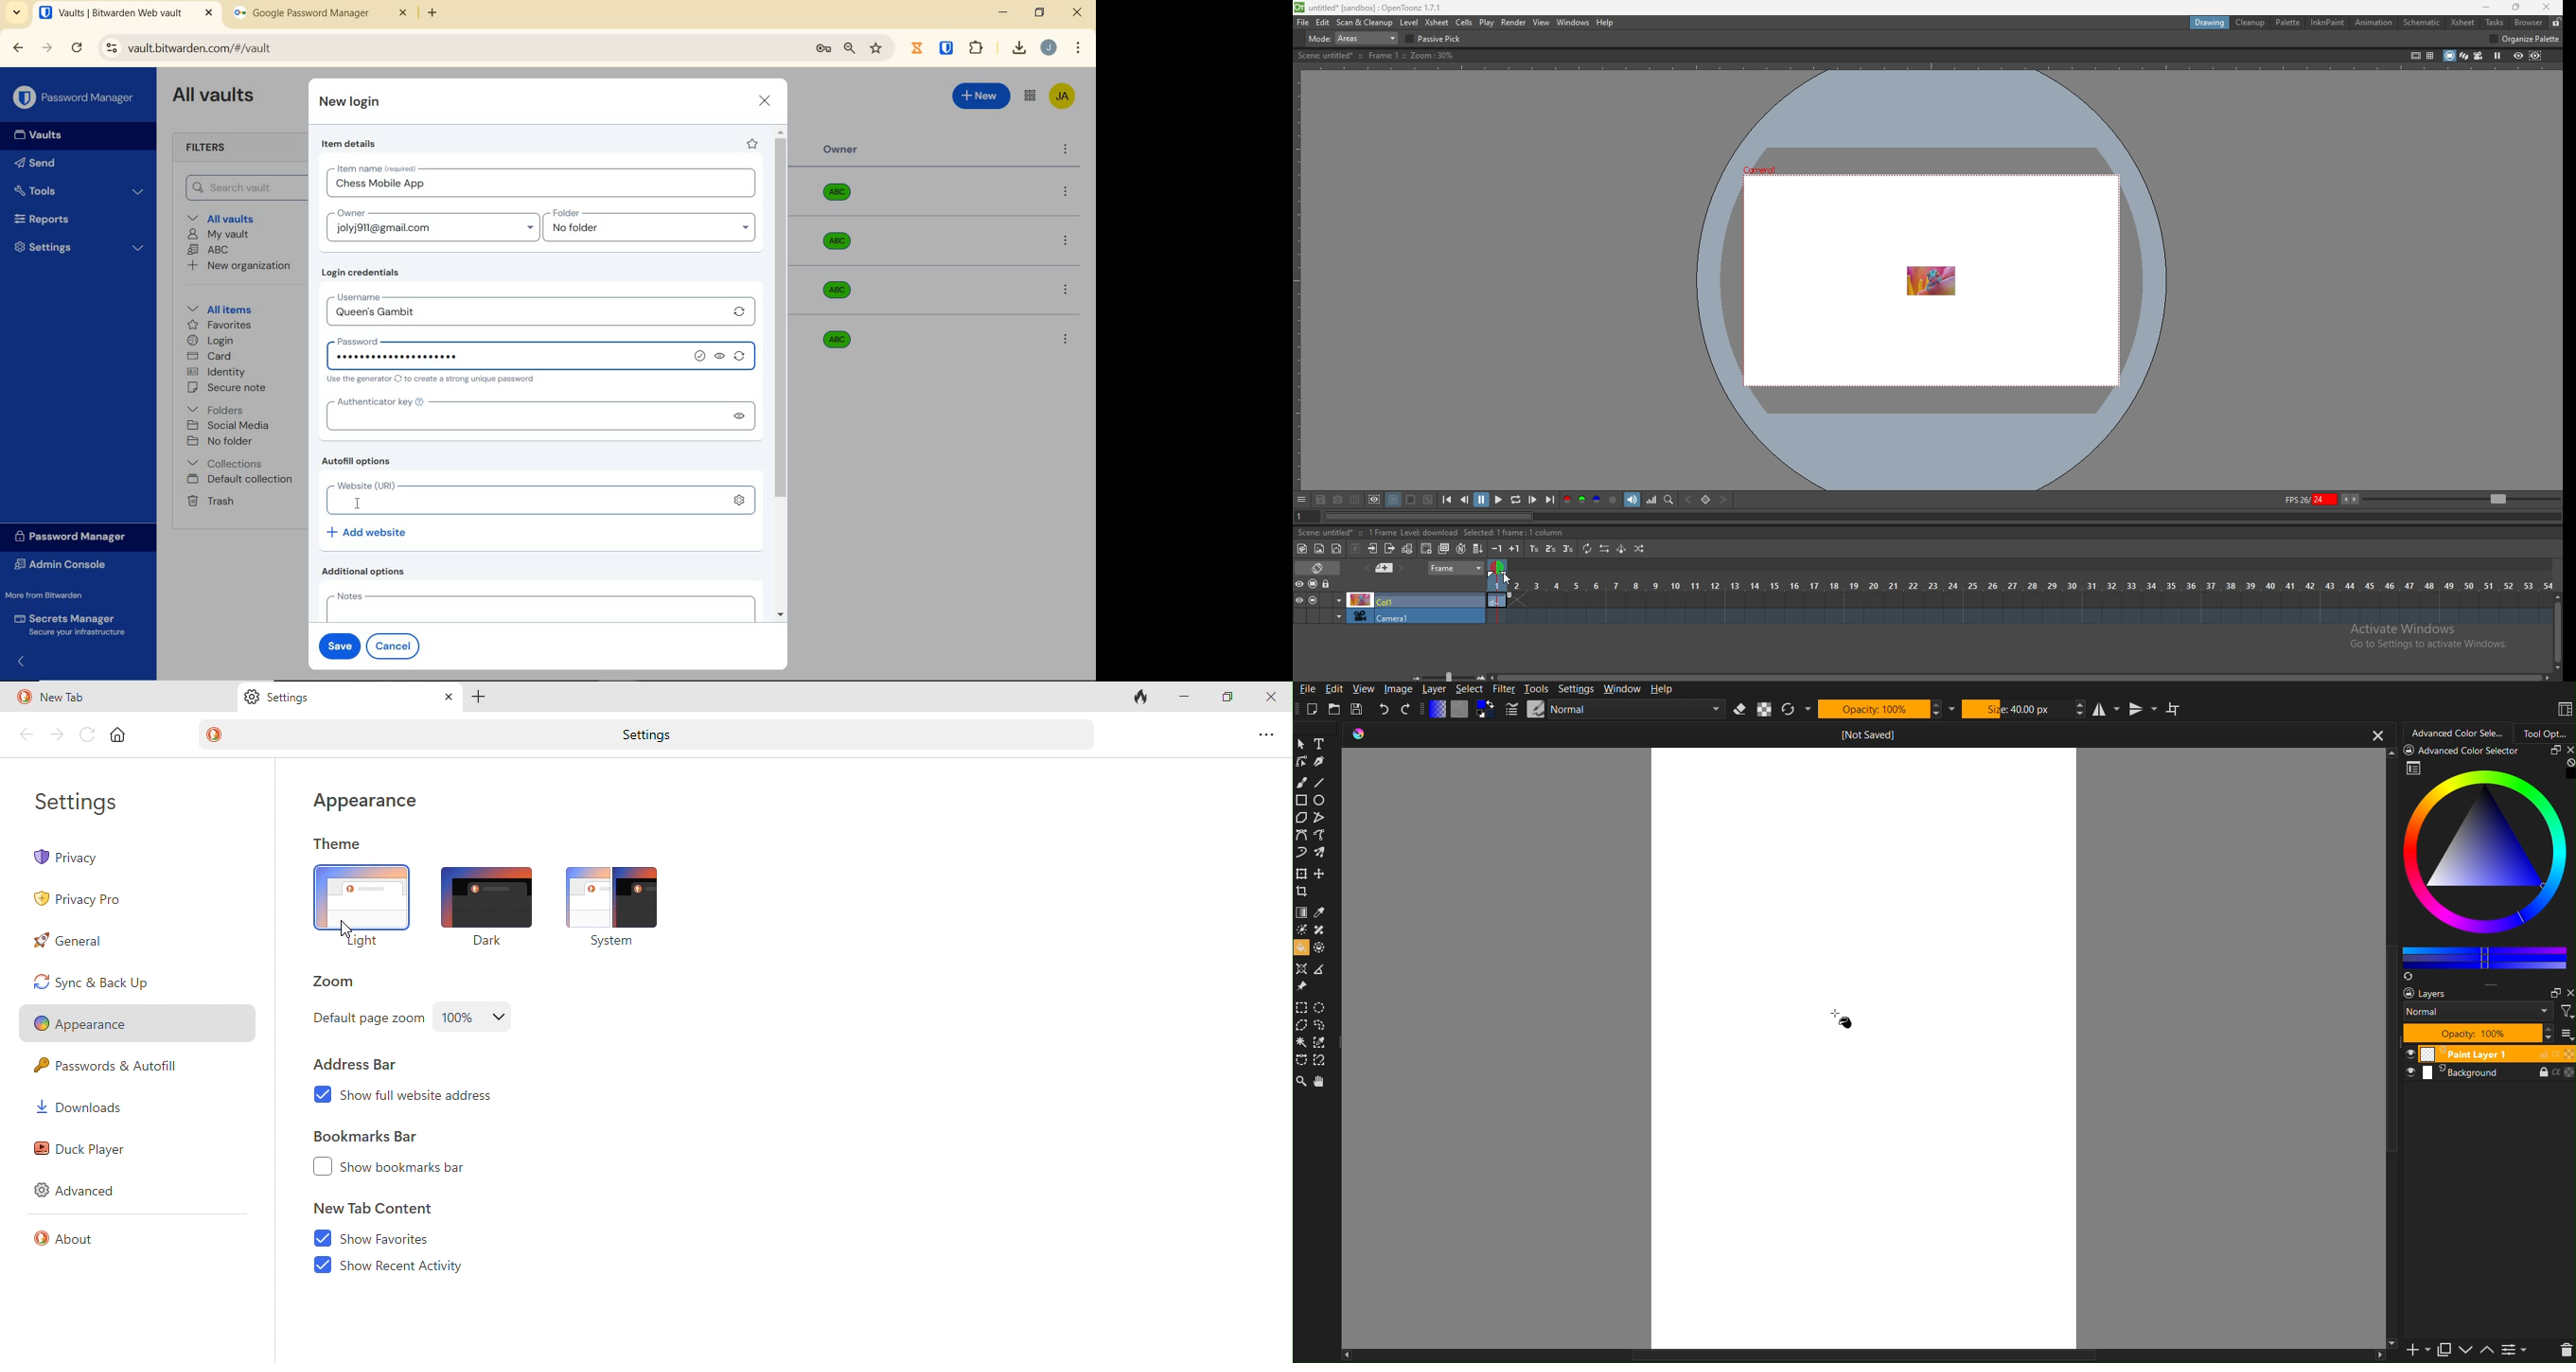  What do you see at coordinates (1003, 12) in the screenshot?
I see `minimize` at bounding box center [1003, 12].